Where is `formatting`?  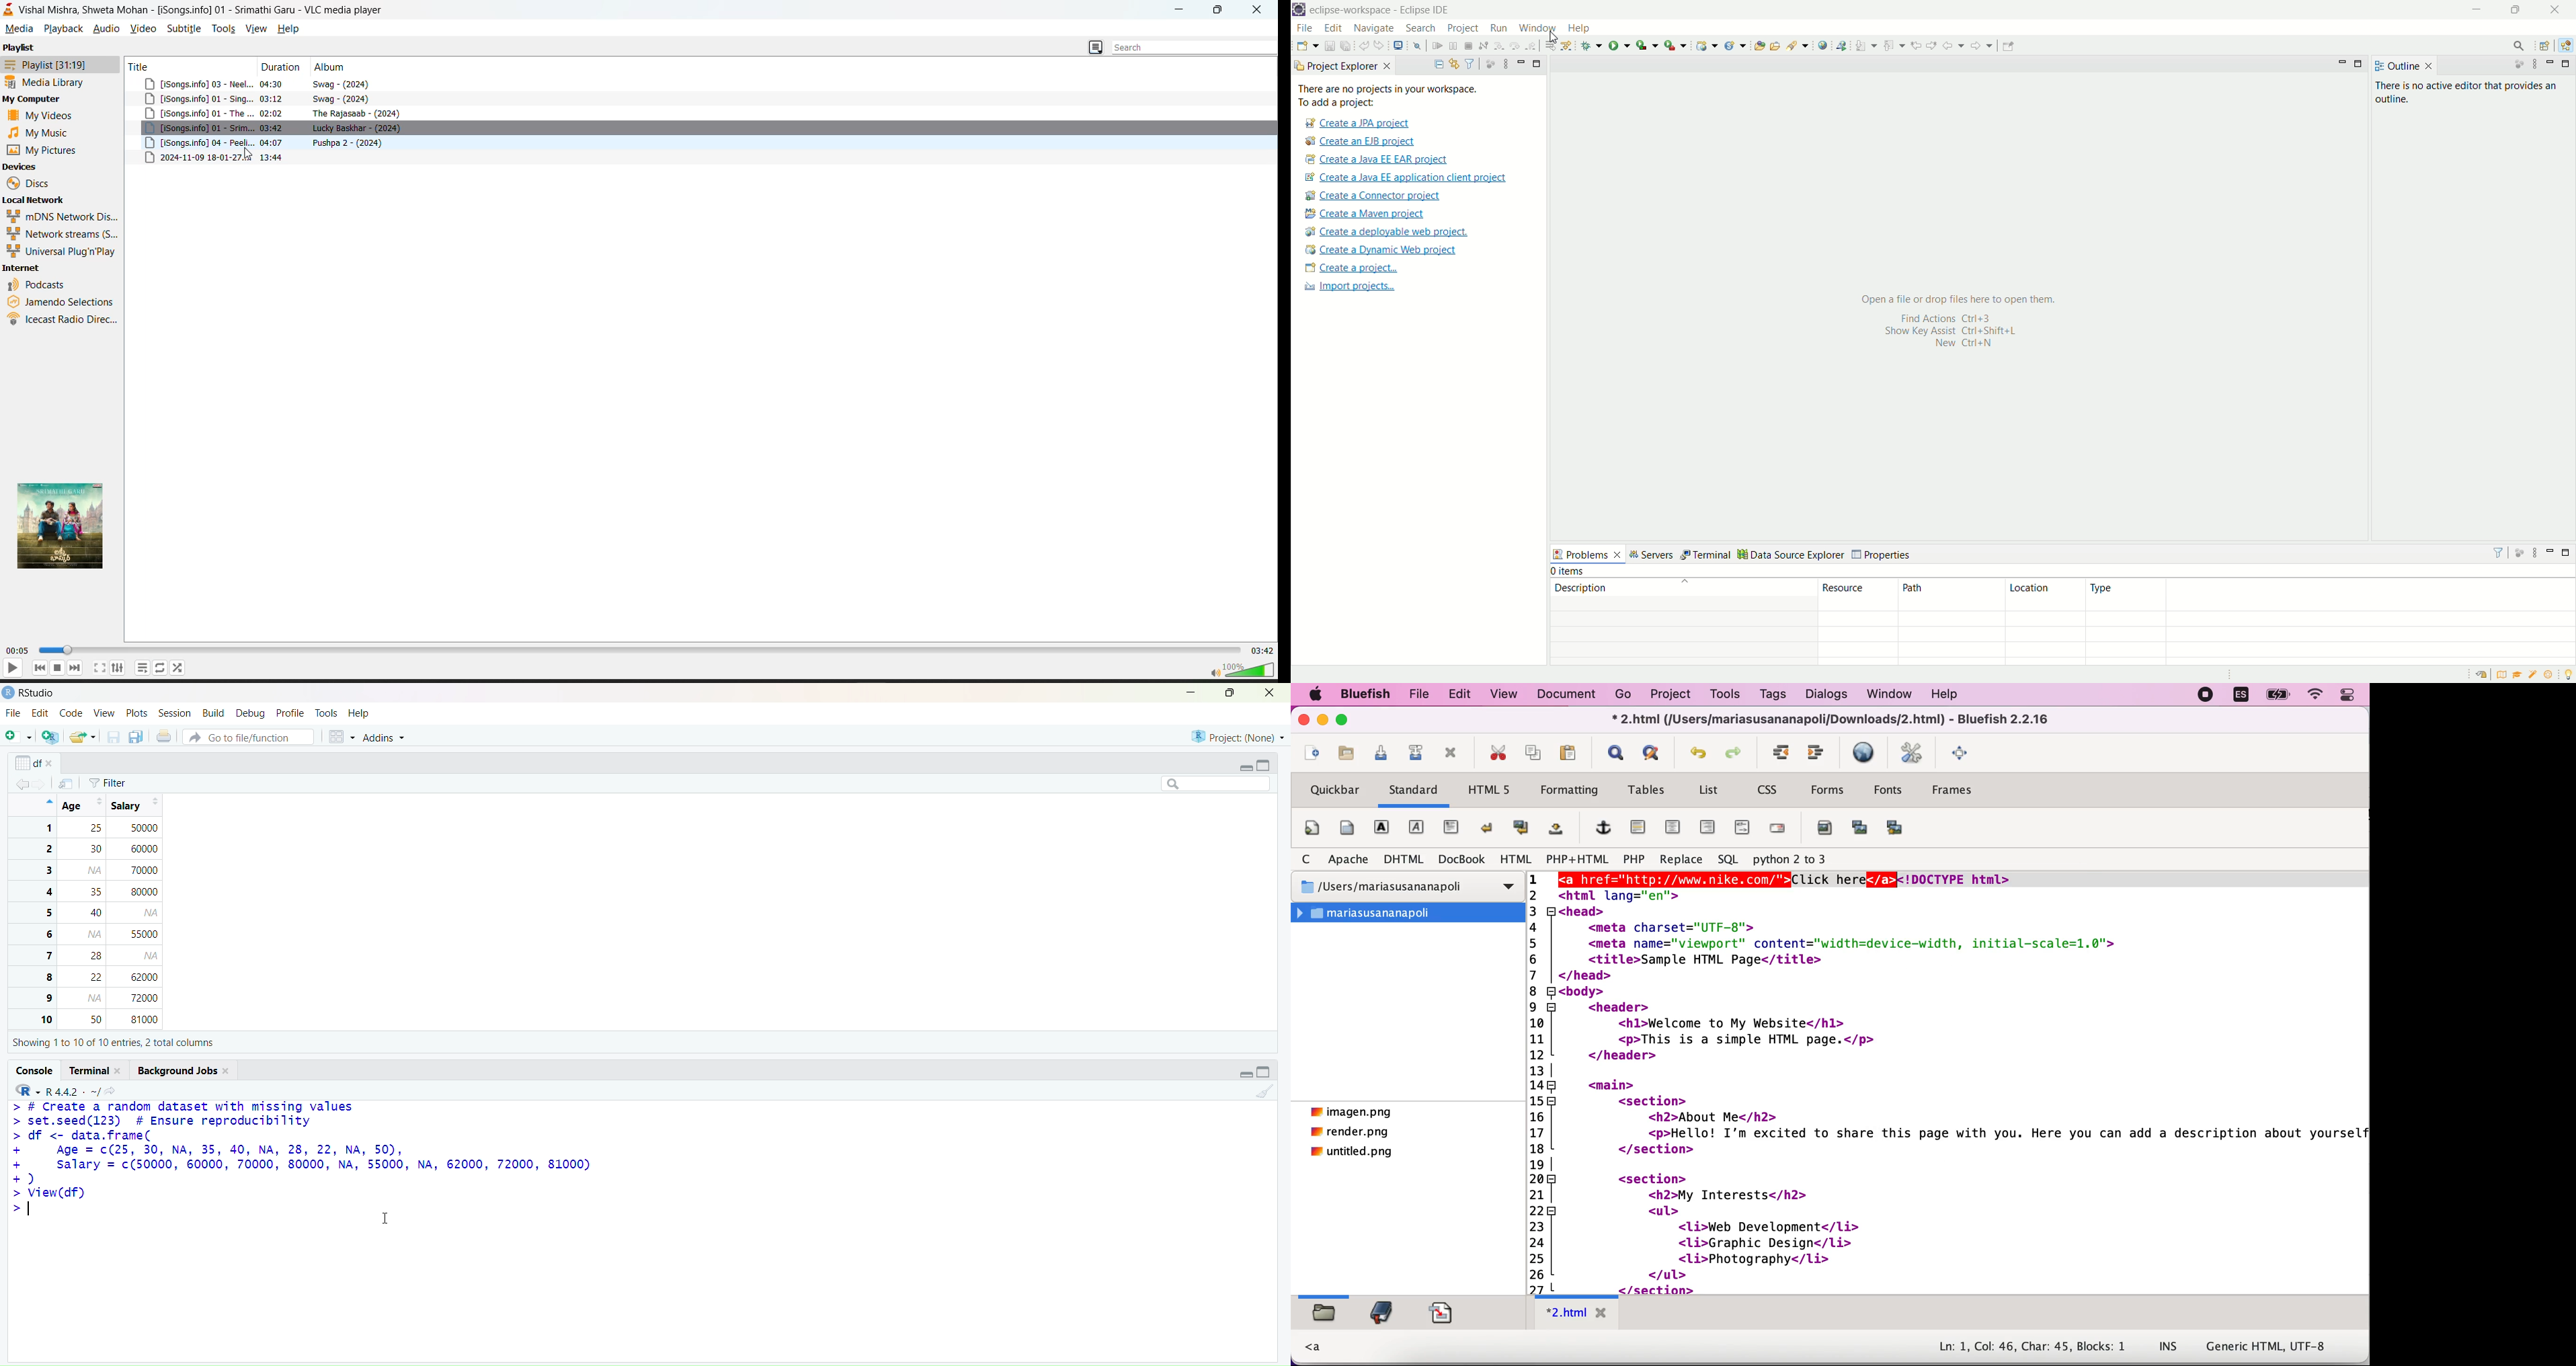
formatting is located at coordinates (1569, 788).